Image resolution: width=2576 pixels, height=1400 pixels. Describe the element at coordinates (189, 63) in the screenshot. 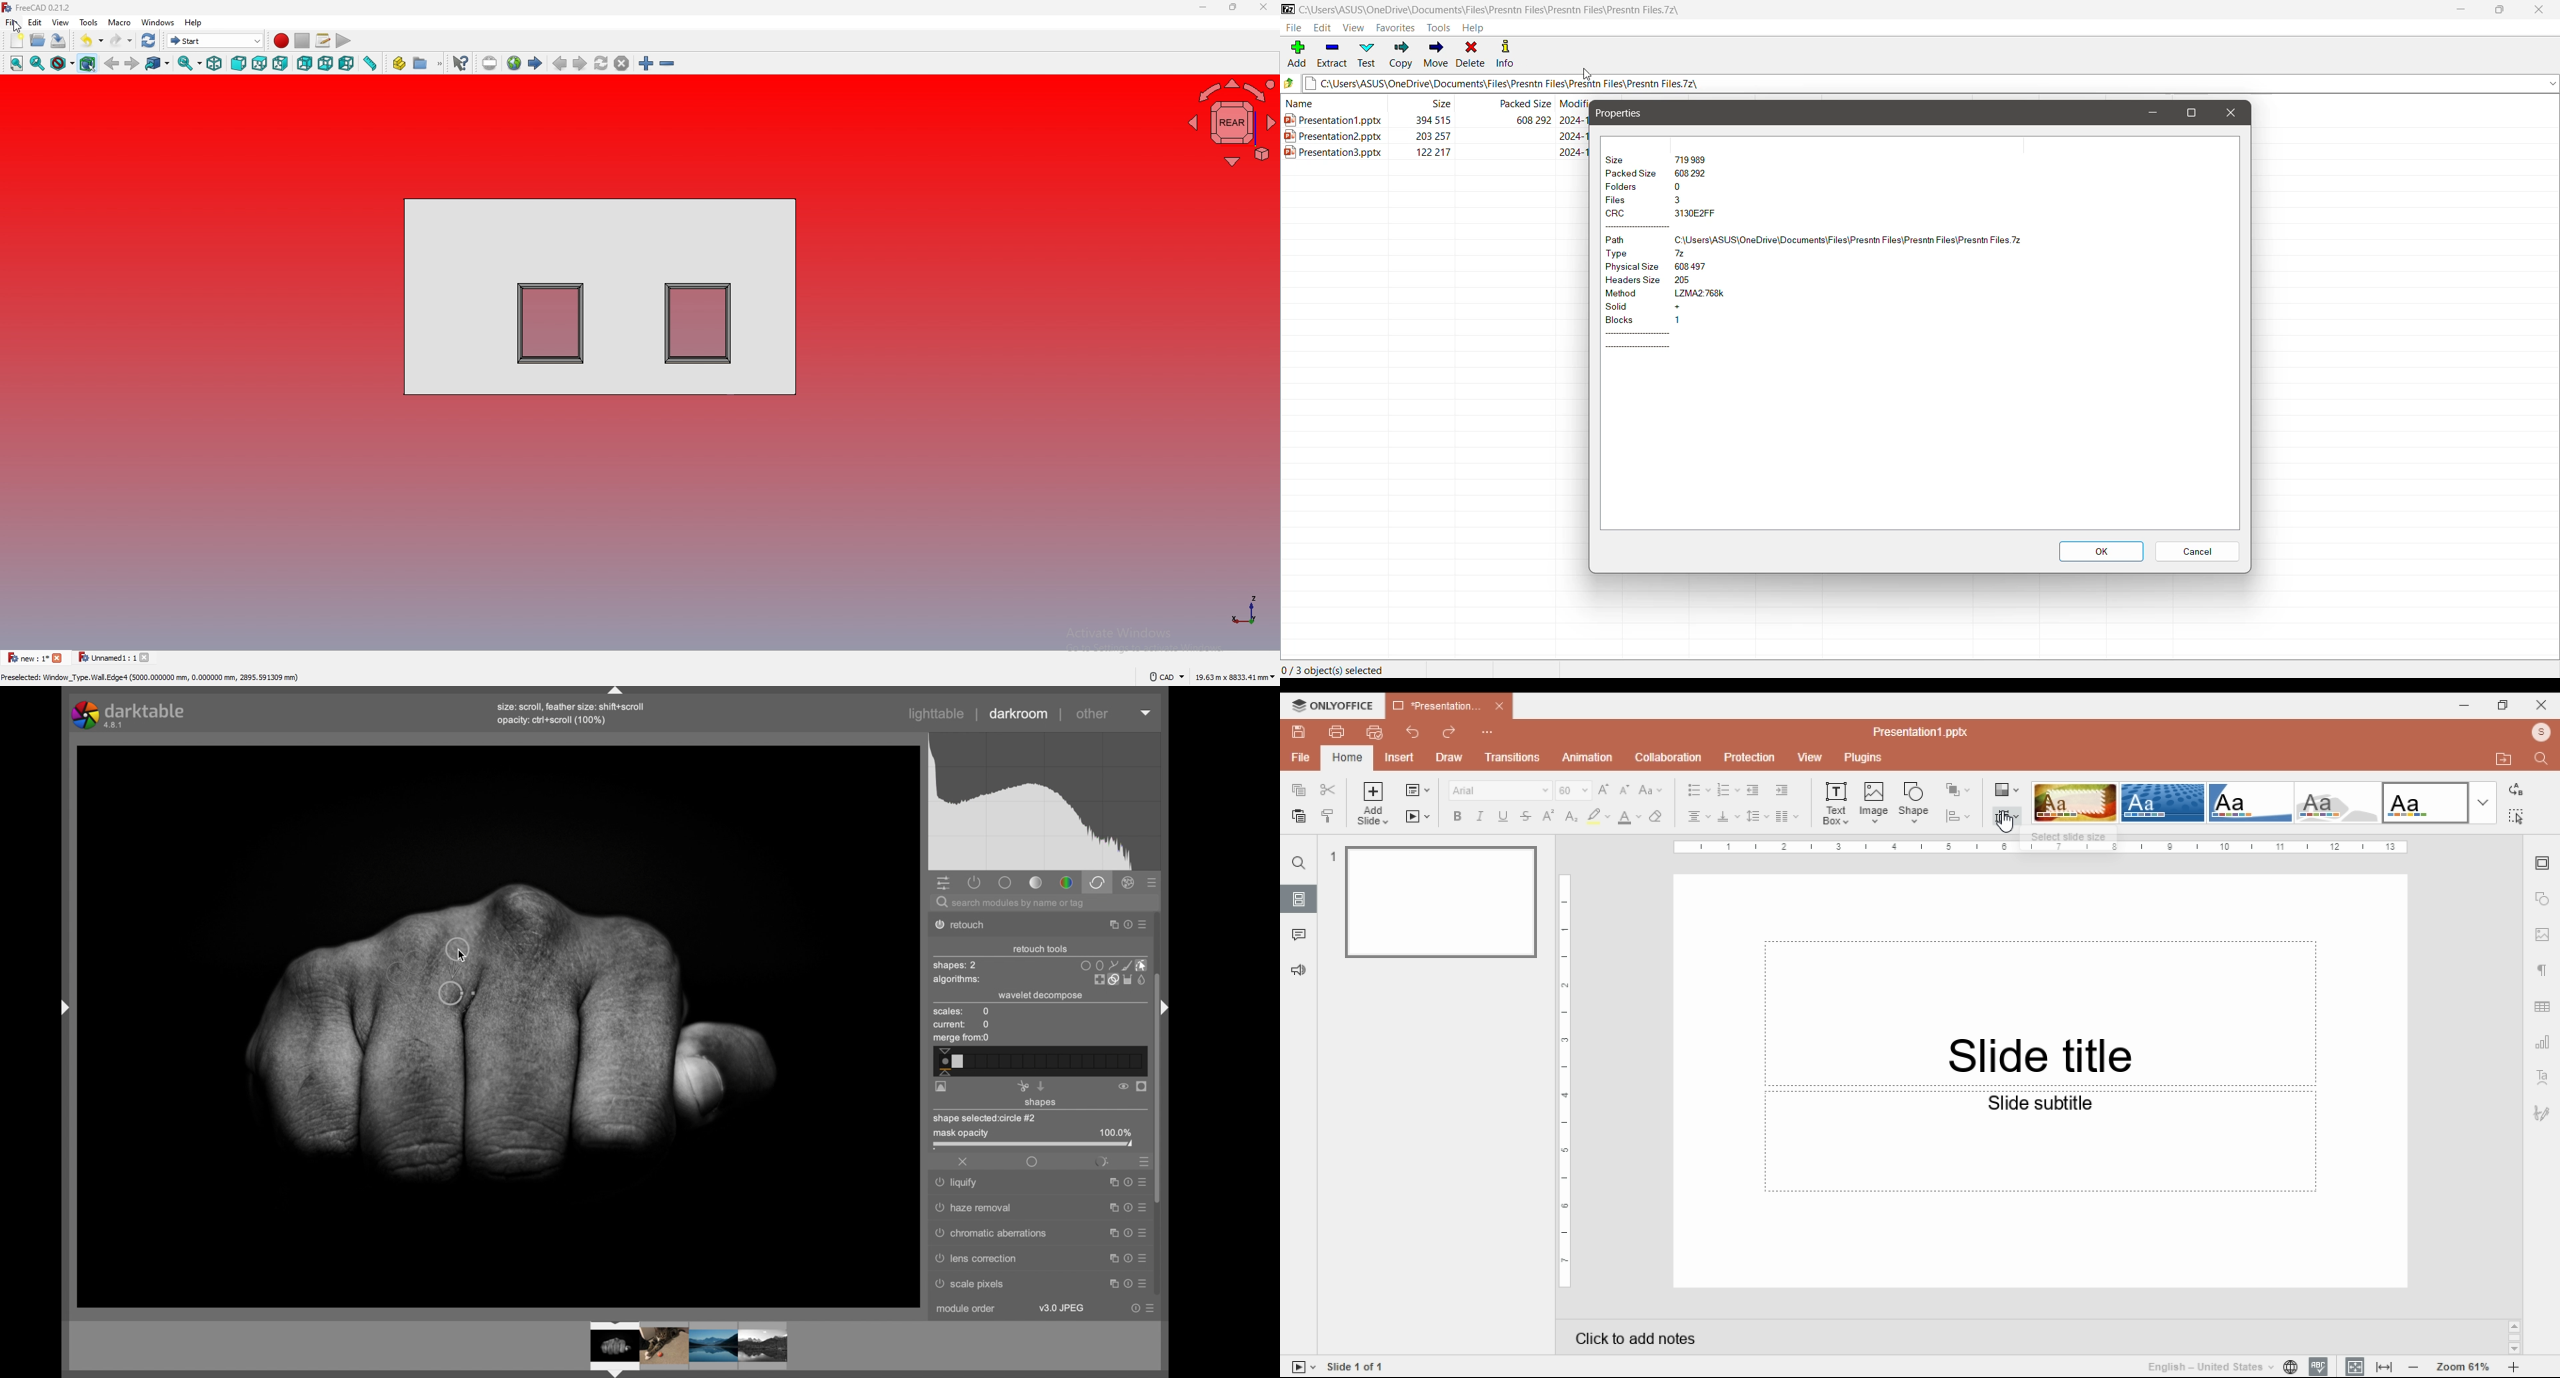

I see `synced view` at that location.